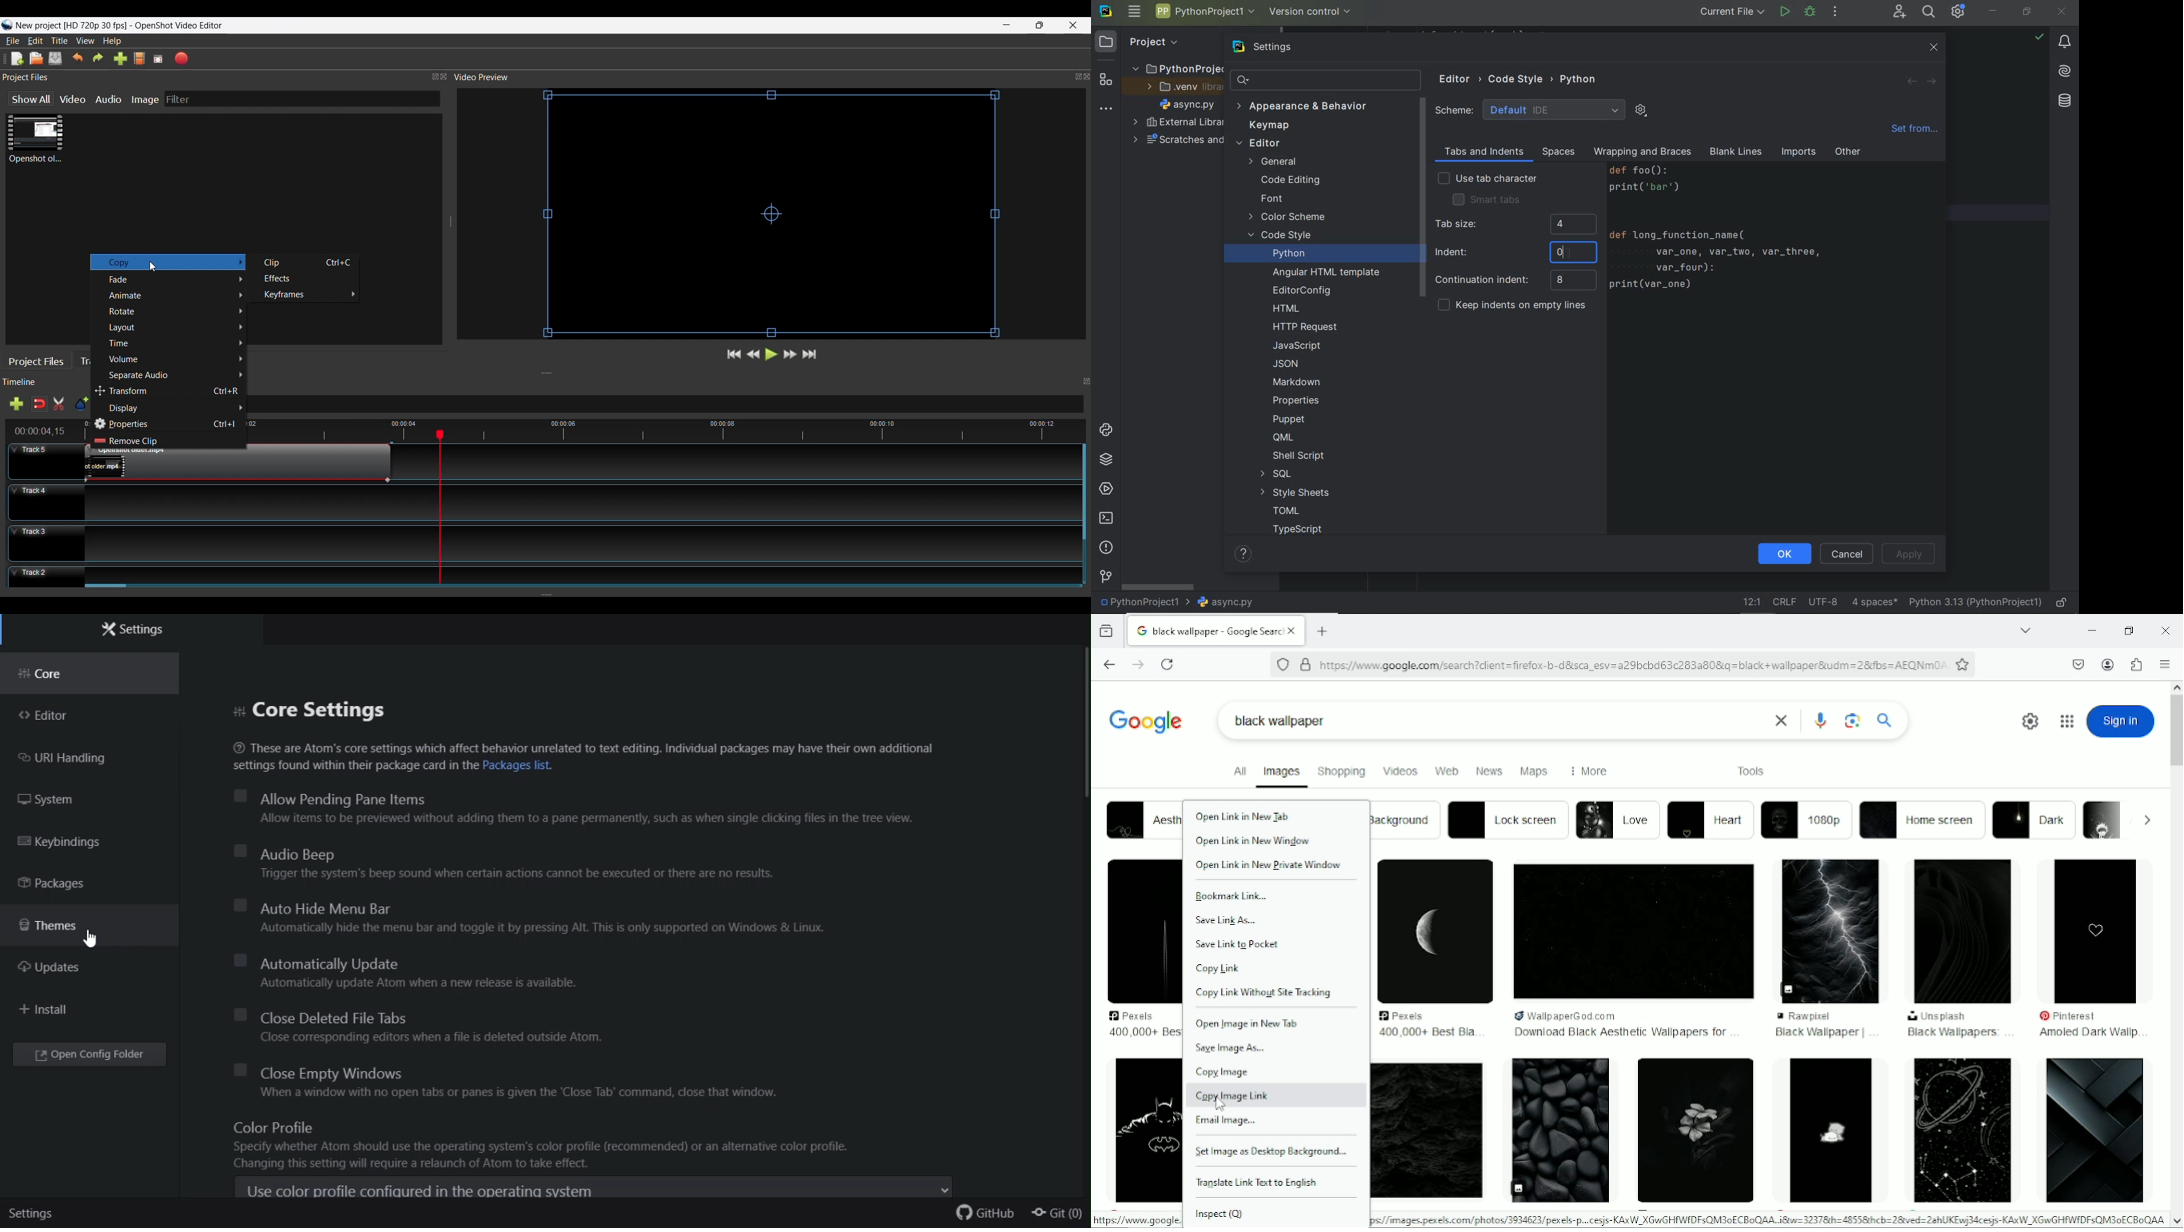  I want to click on more, so click(1586, 771).